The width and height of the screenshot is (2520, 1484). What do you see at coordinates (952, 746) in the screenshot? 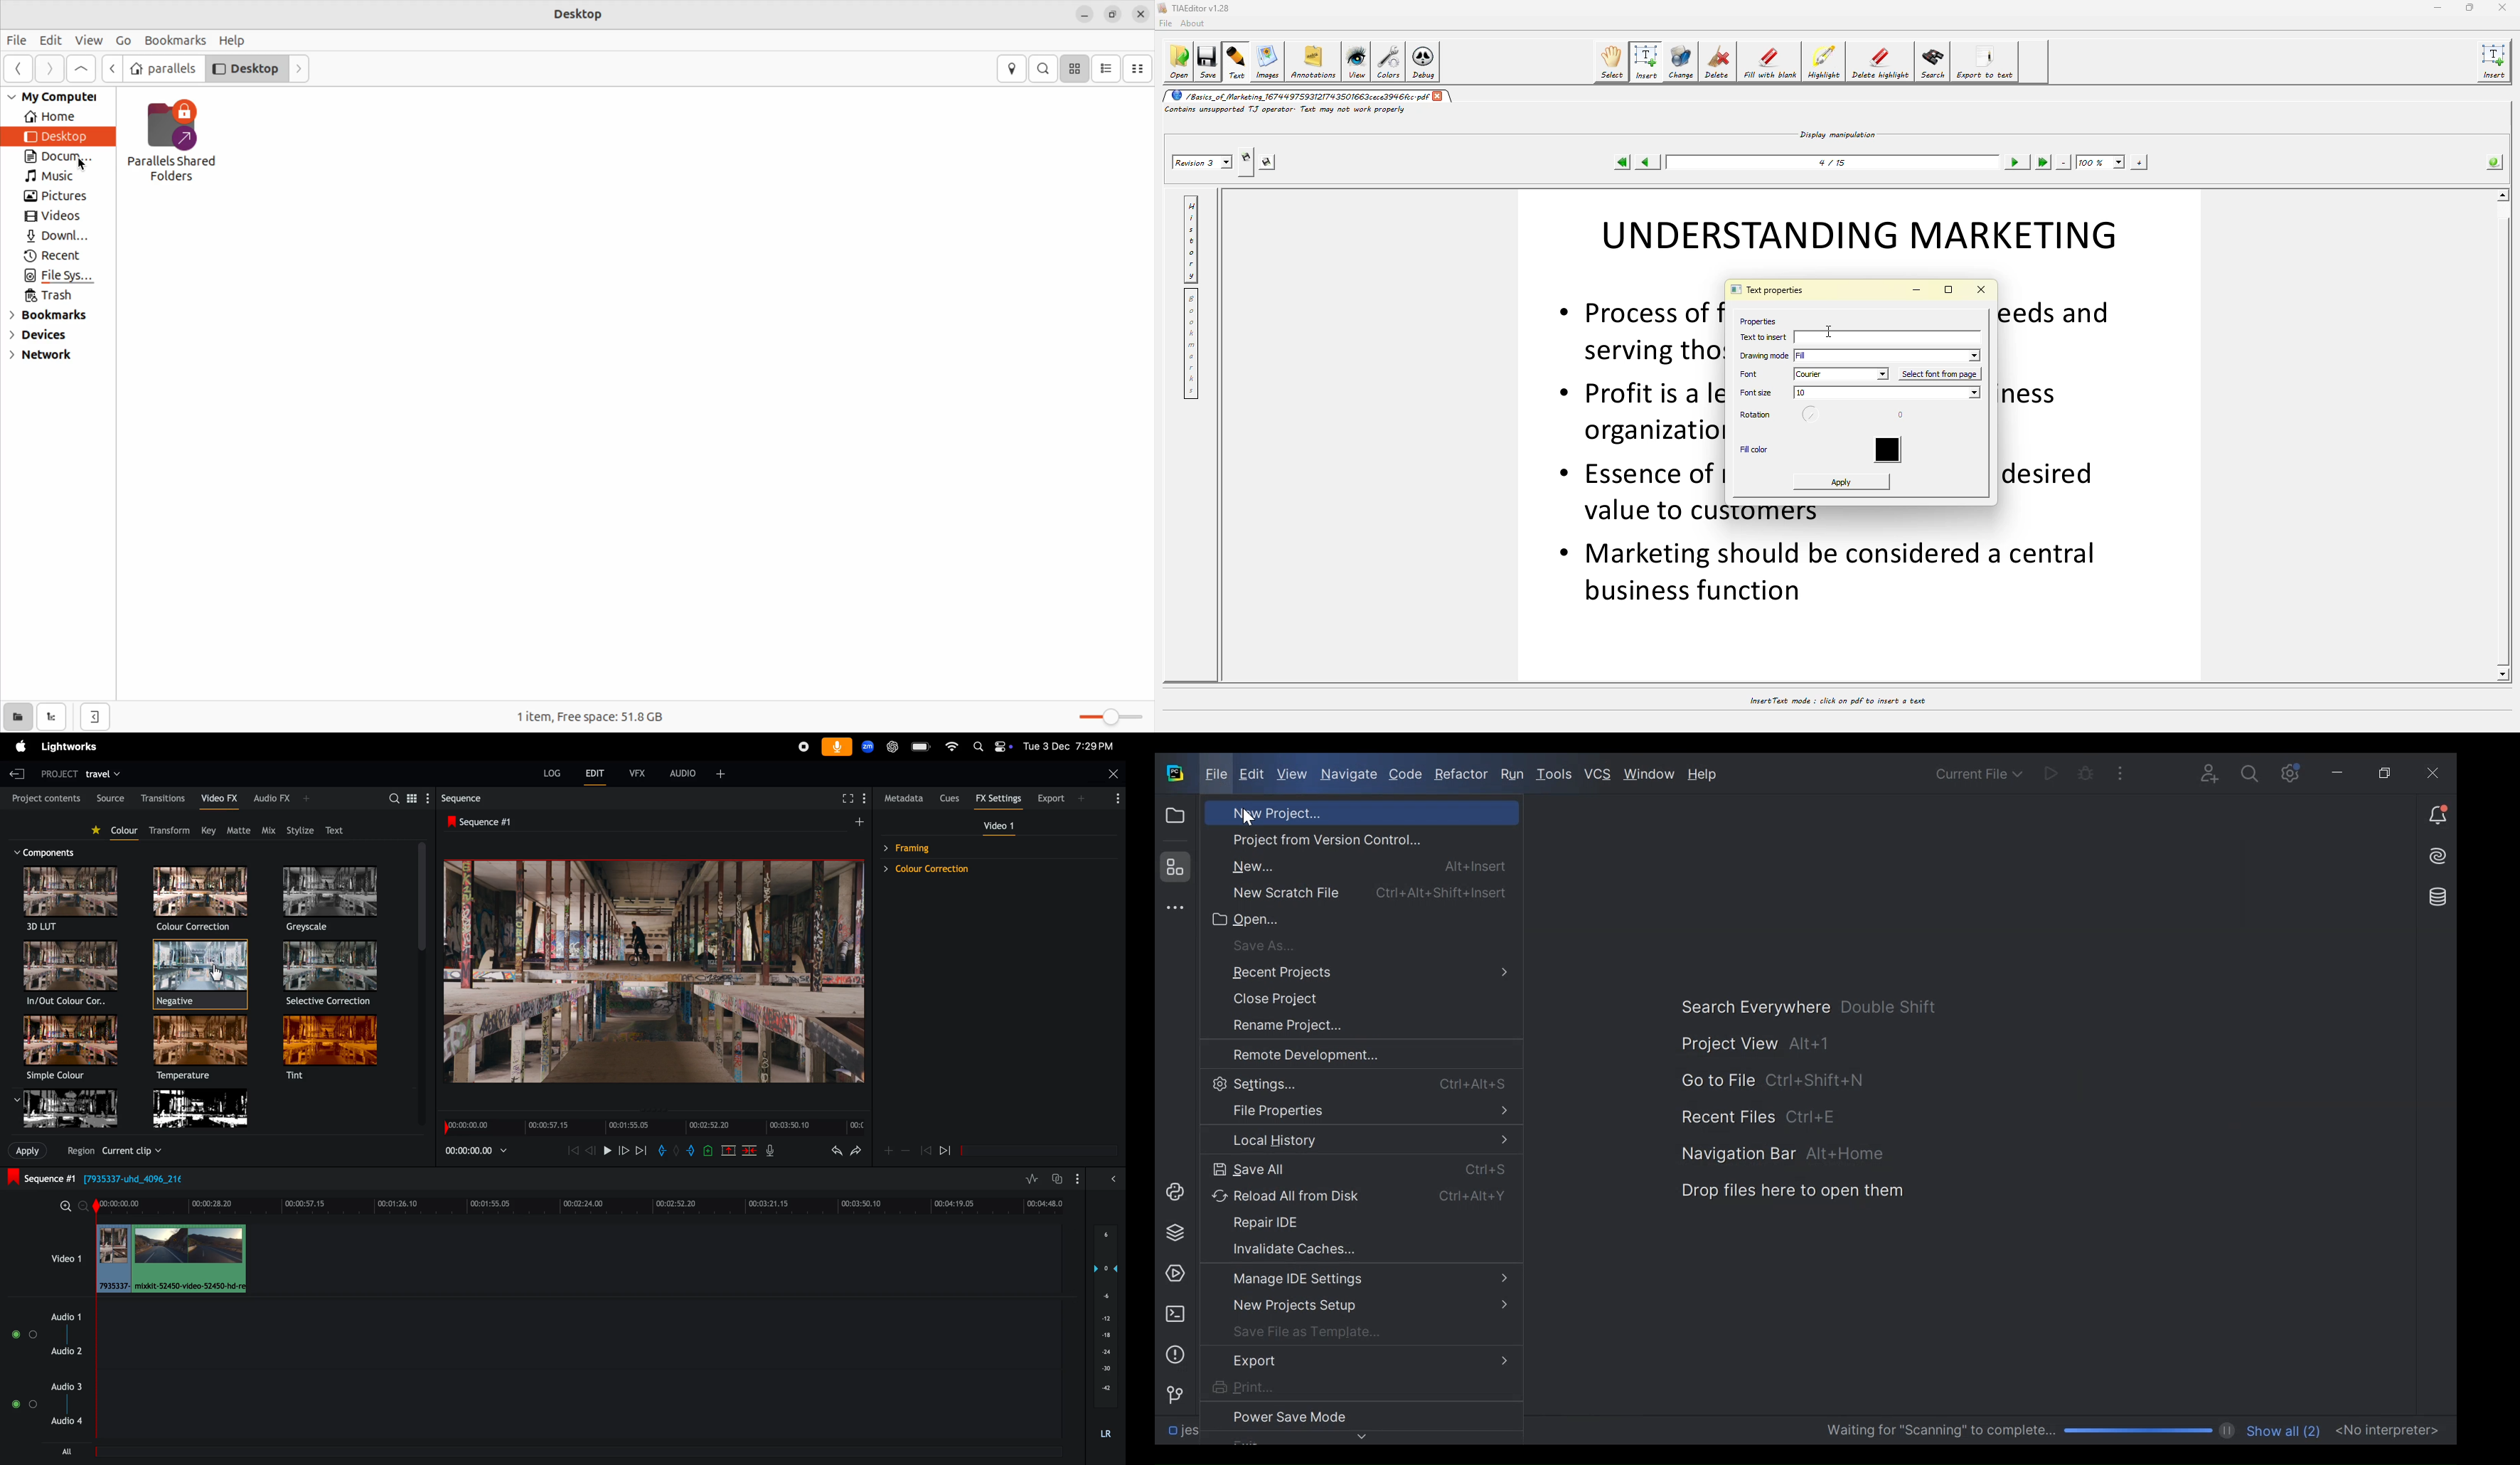
I see `wifi` at bounding box center [952, 746].